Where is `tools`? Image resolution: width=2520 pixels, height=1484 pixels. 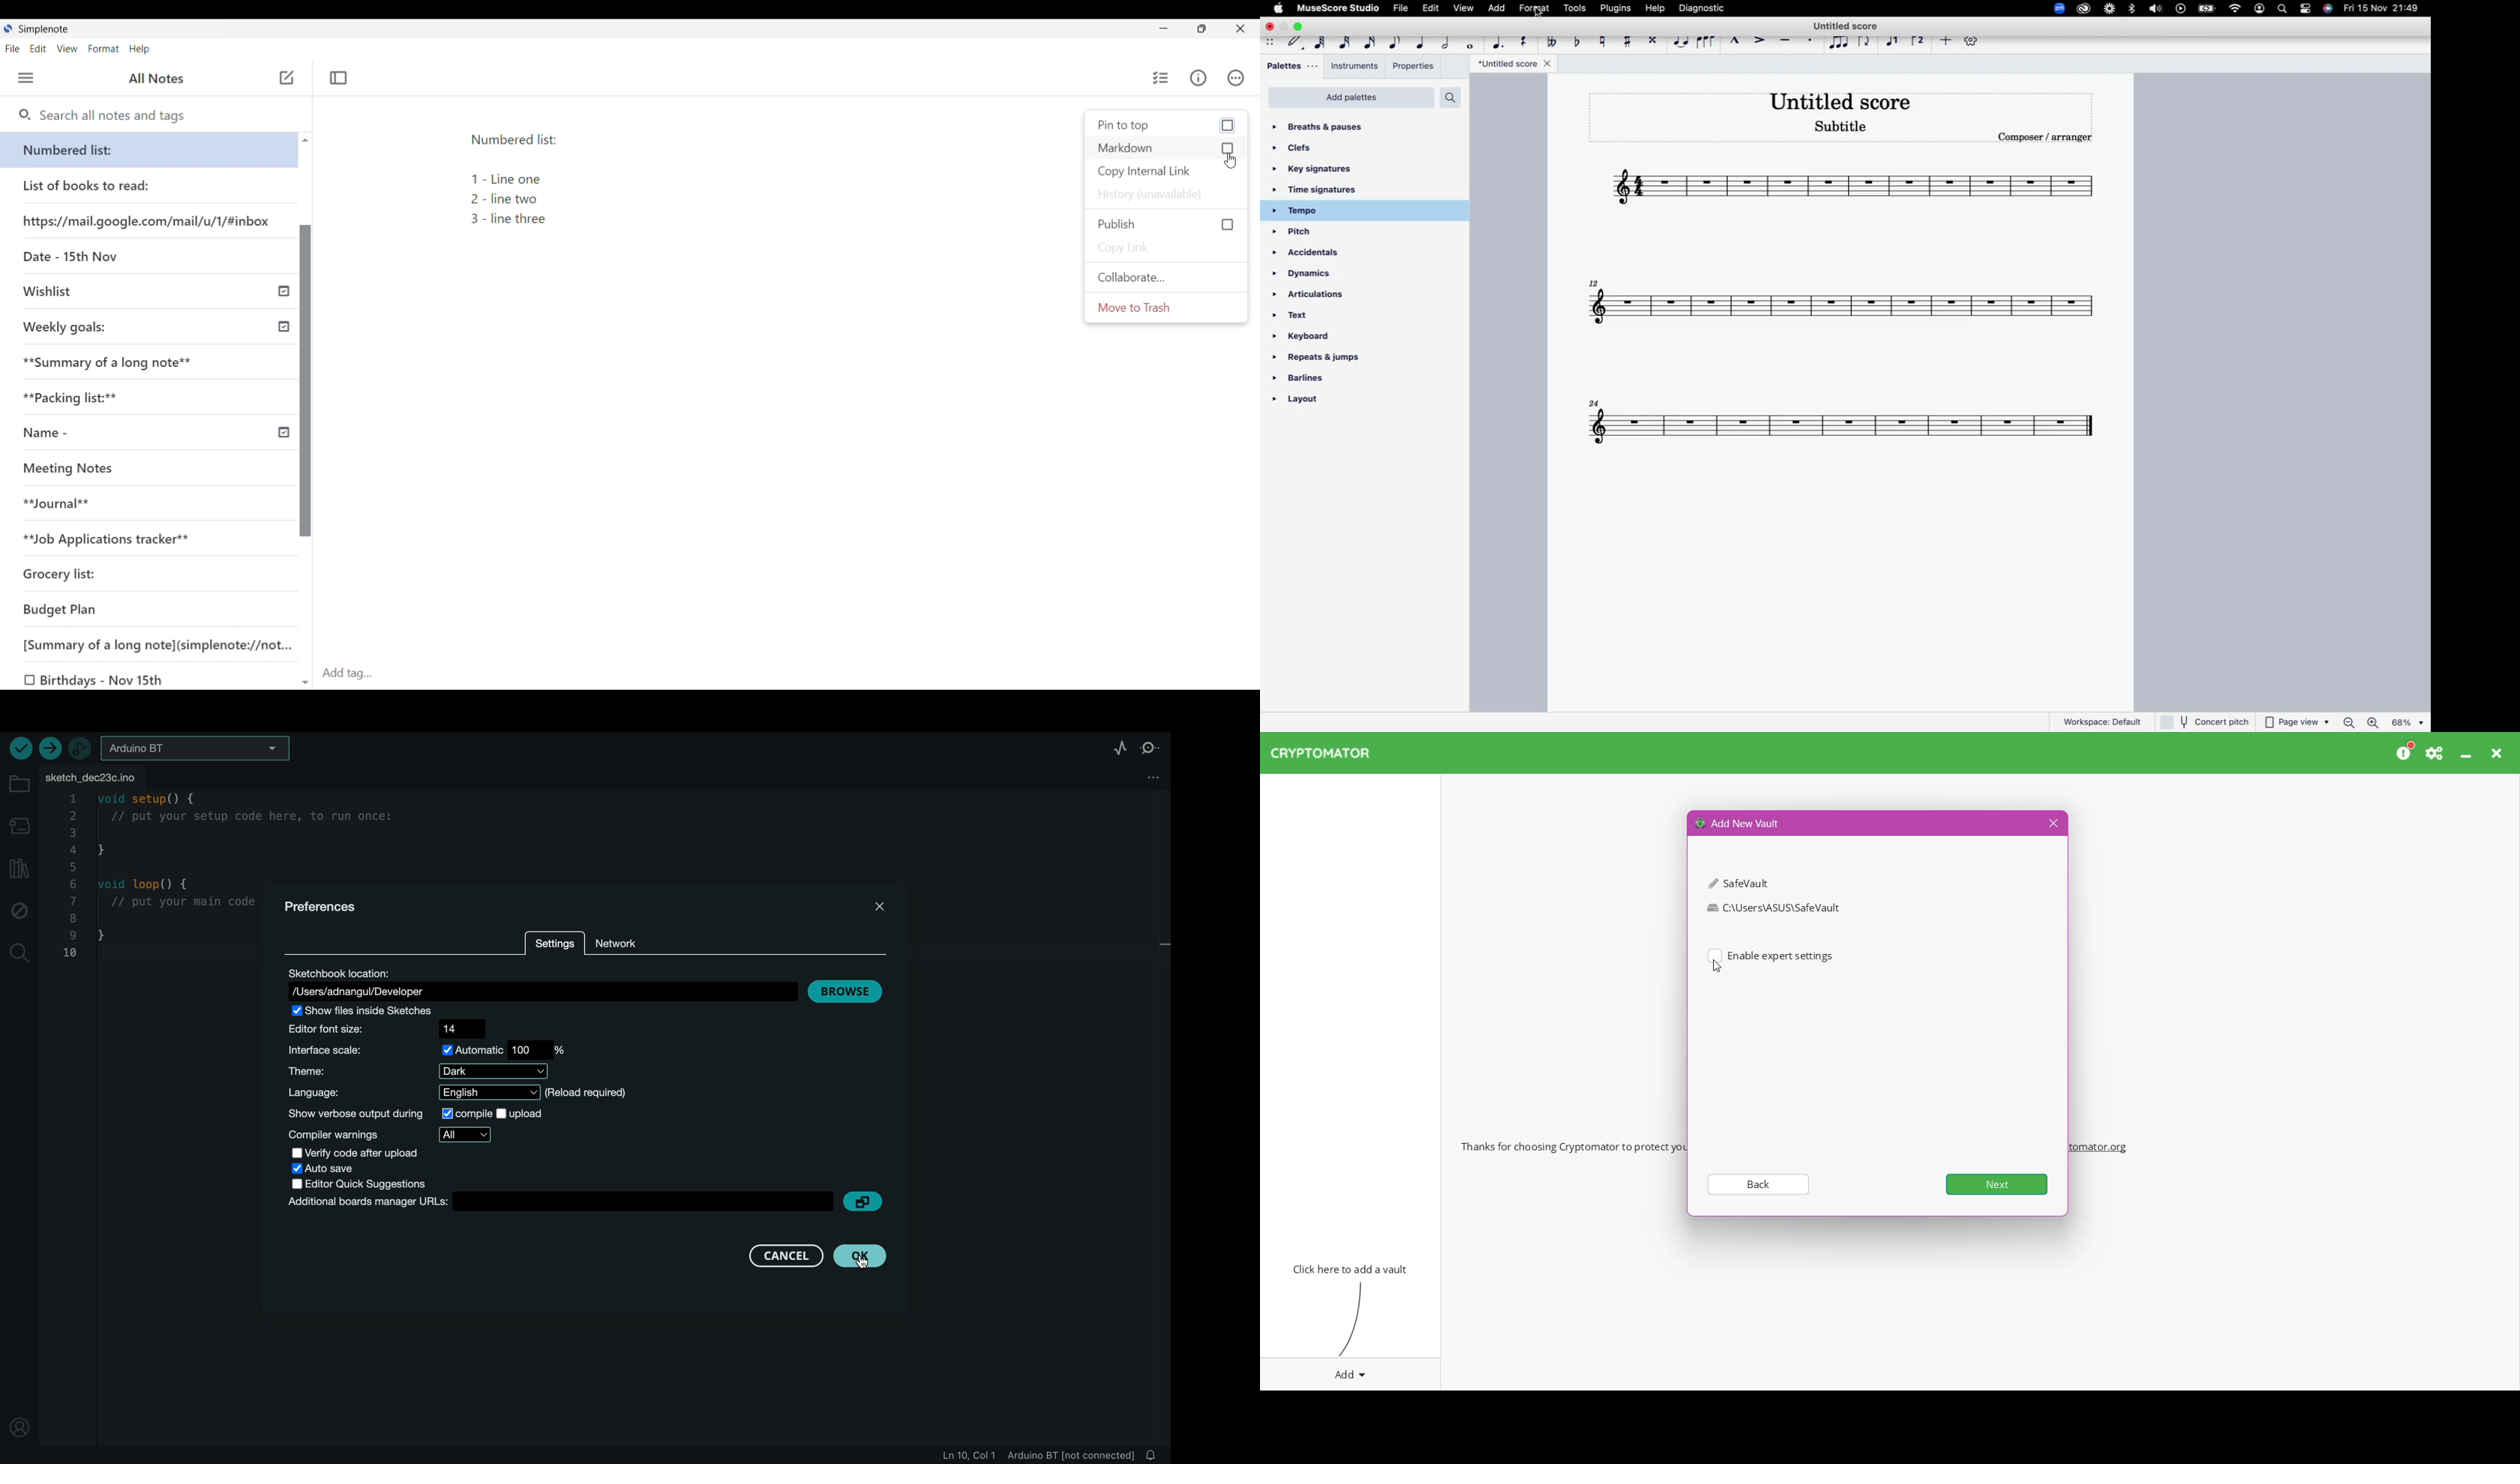
tools is located at coordinates (1576, 9).